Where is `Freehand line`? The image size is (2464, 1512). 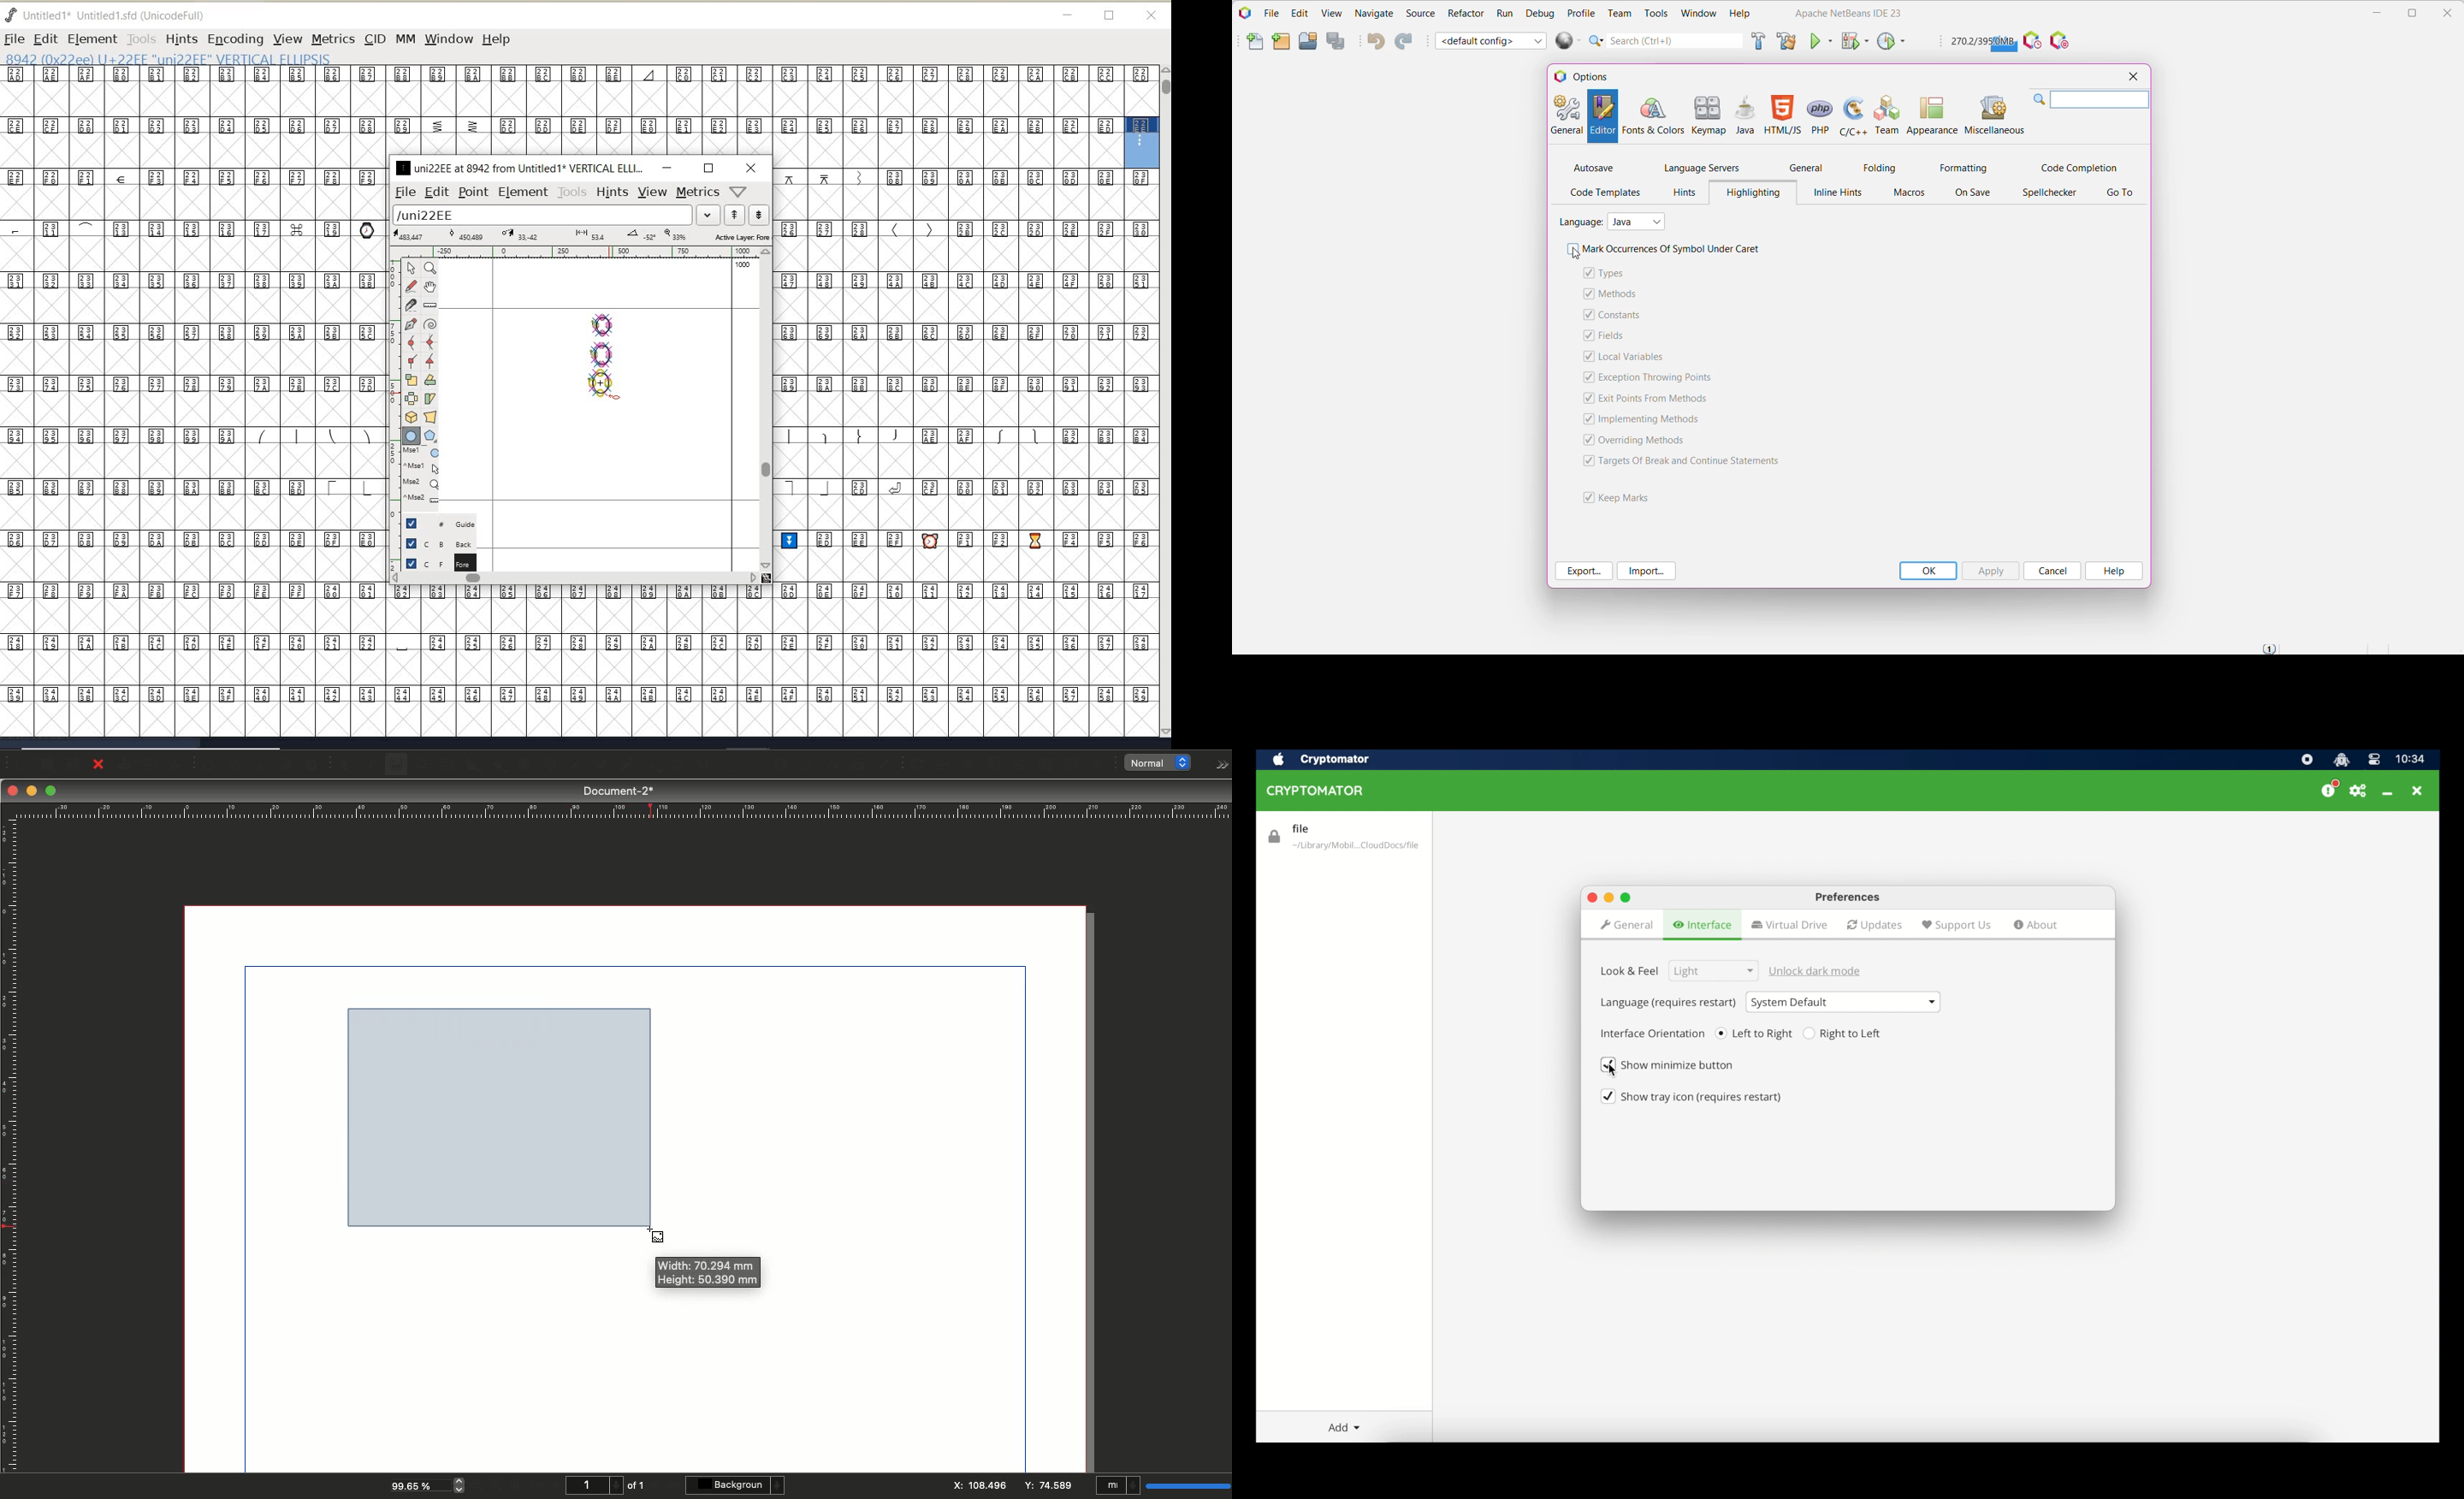
Freehand line is located at coordinates (623, 766).